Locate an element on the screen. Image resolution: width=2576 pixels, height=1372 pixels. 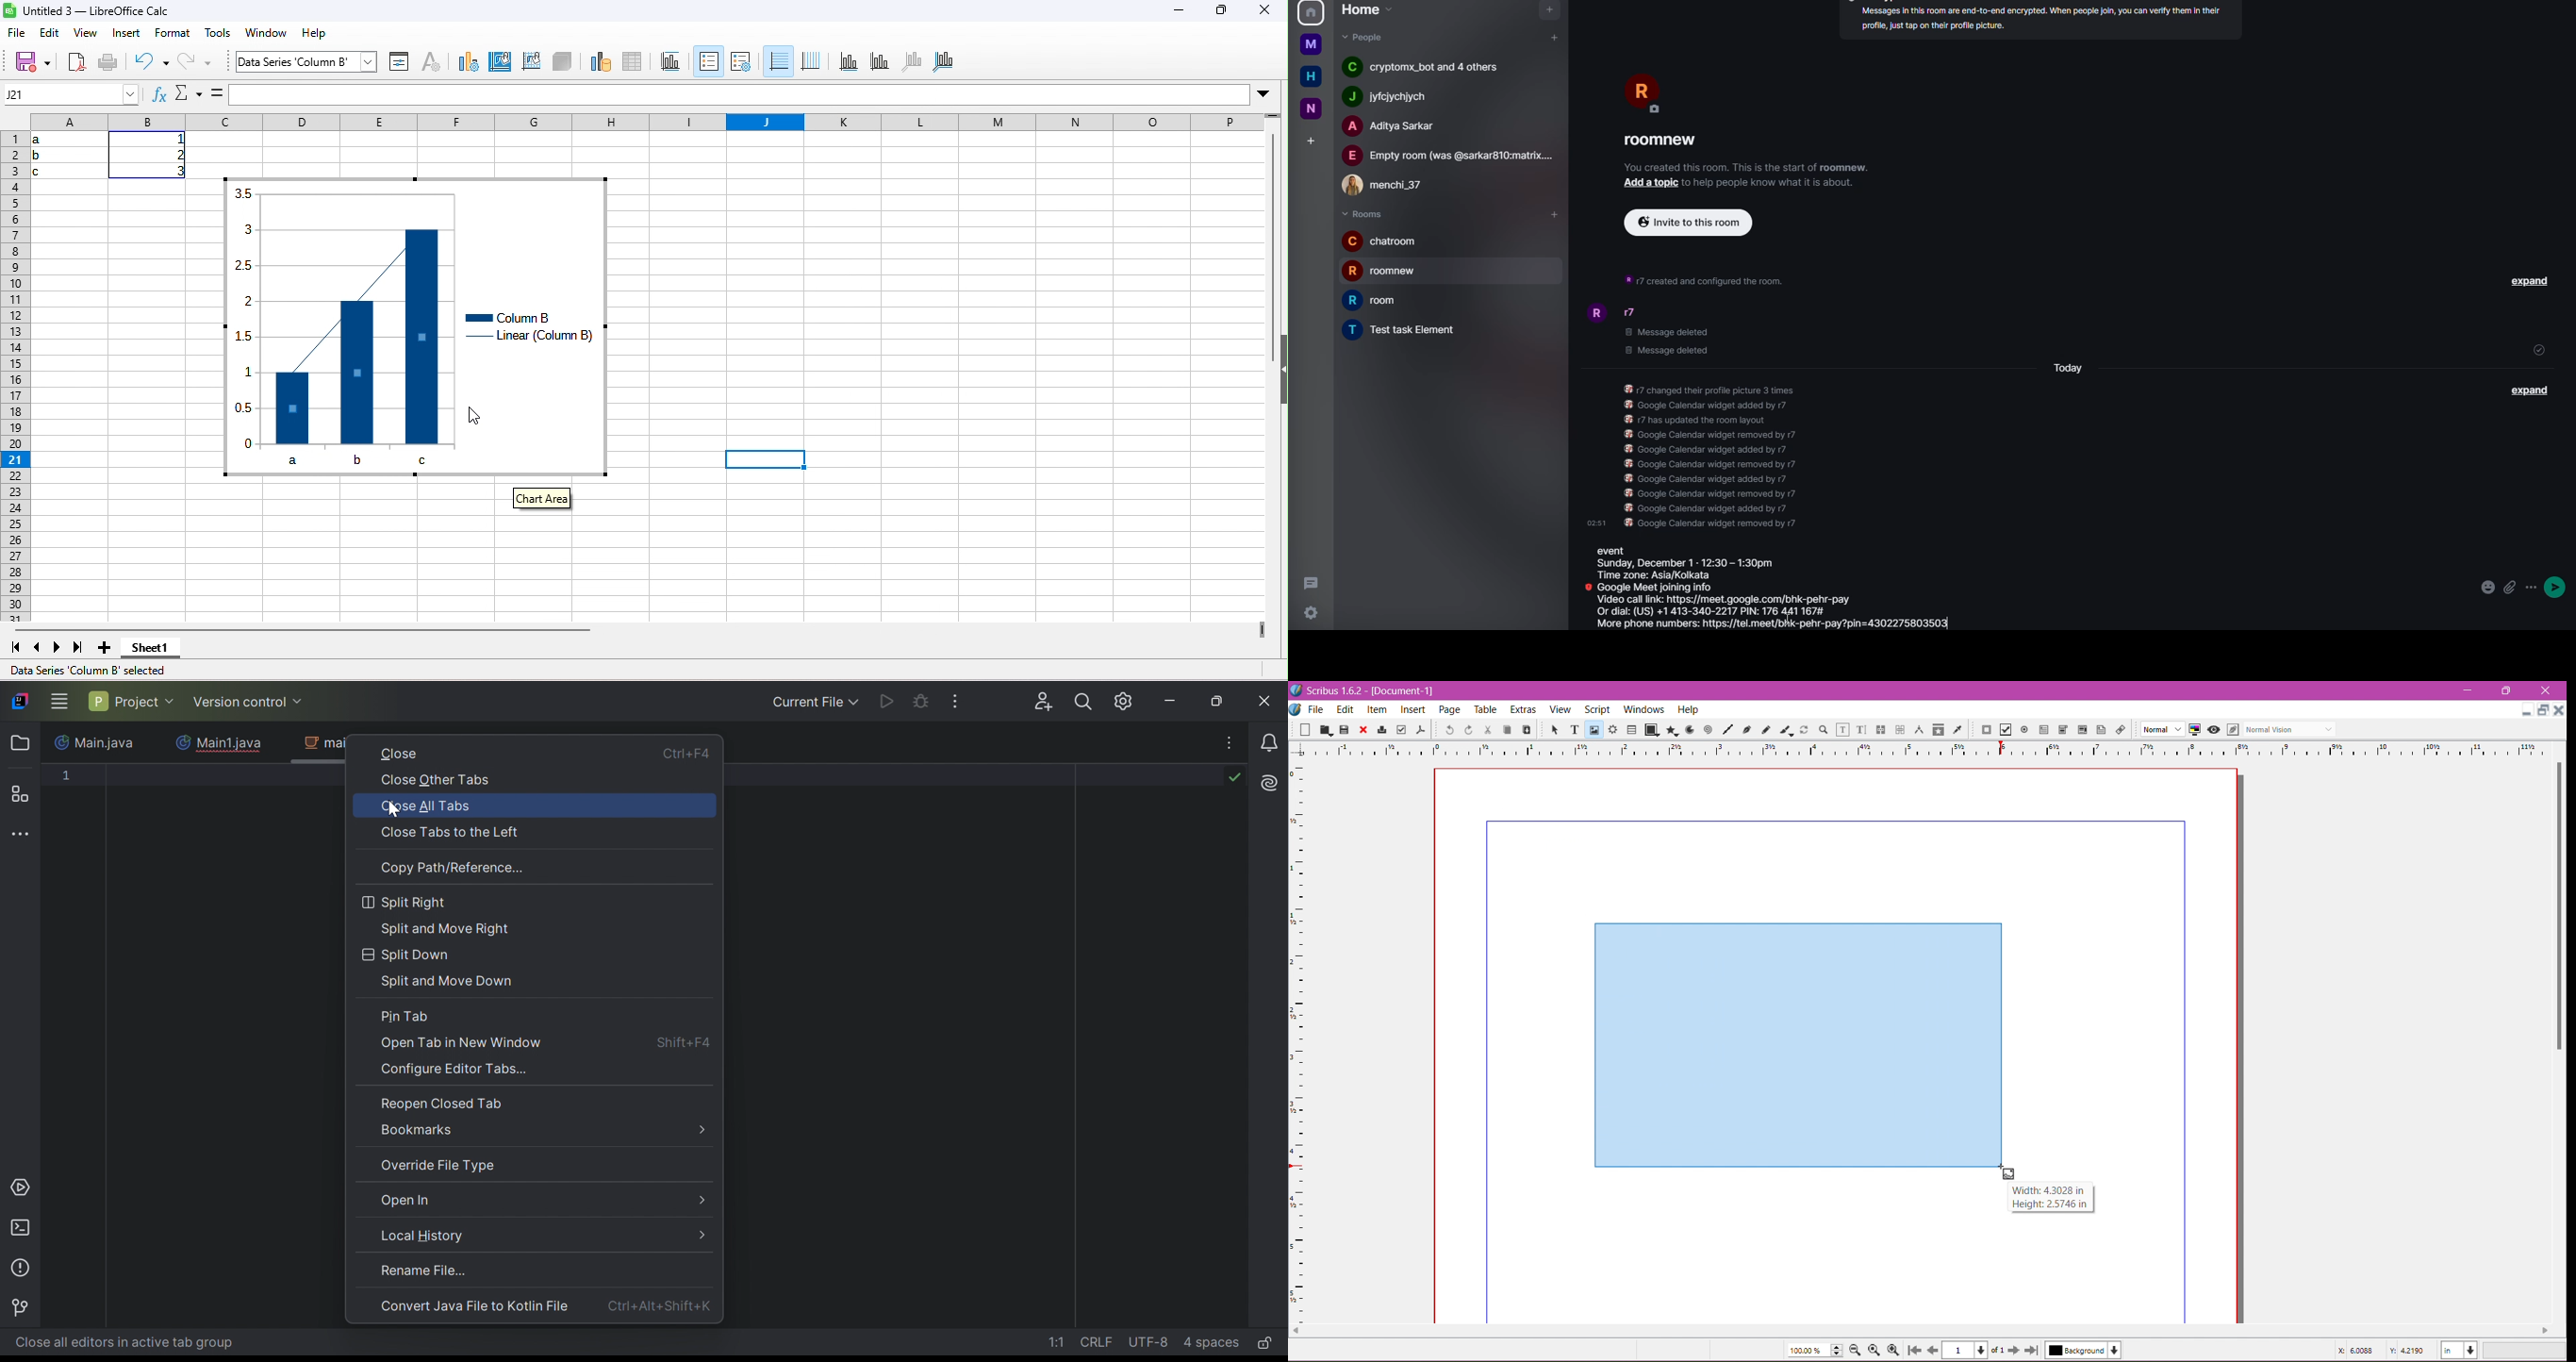
trend line appeared is located at coordinates (360, 322).